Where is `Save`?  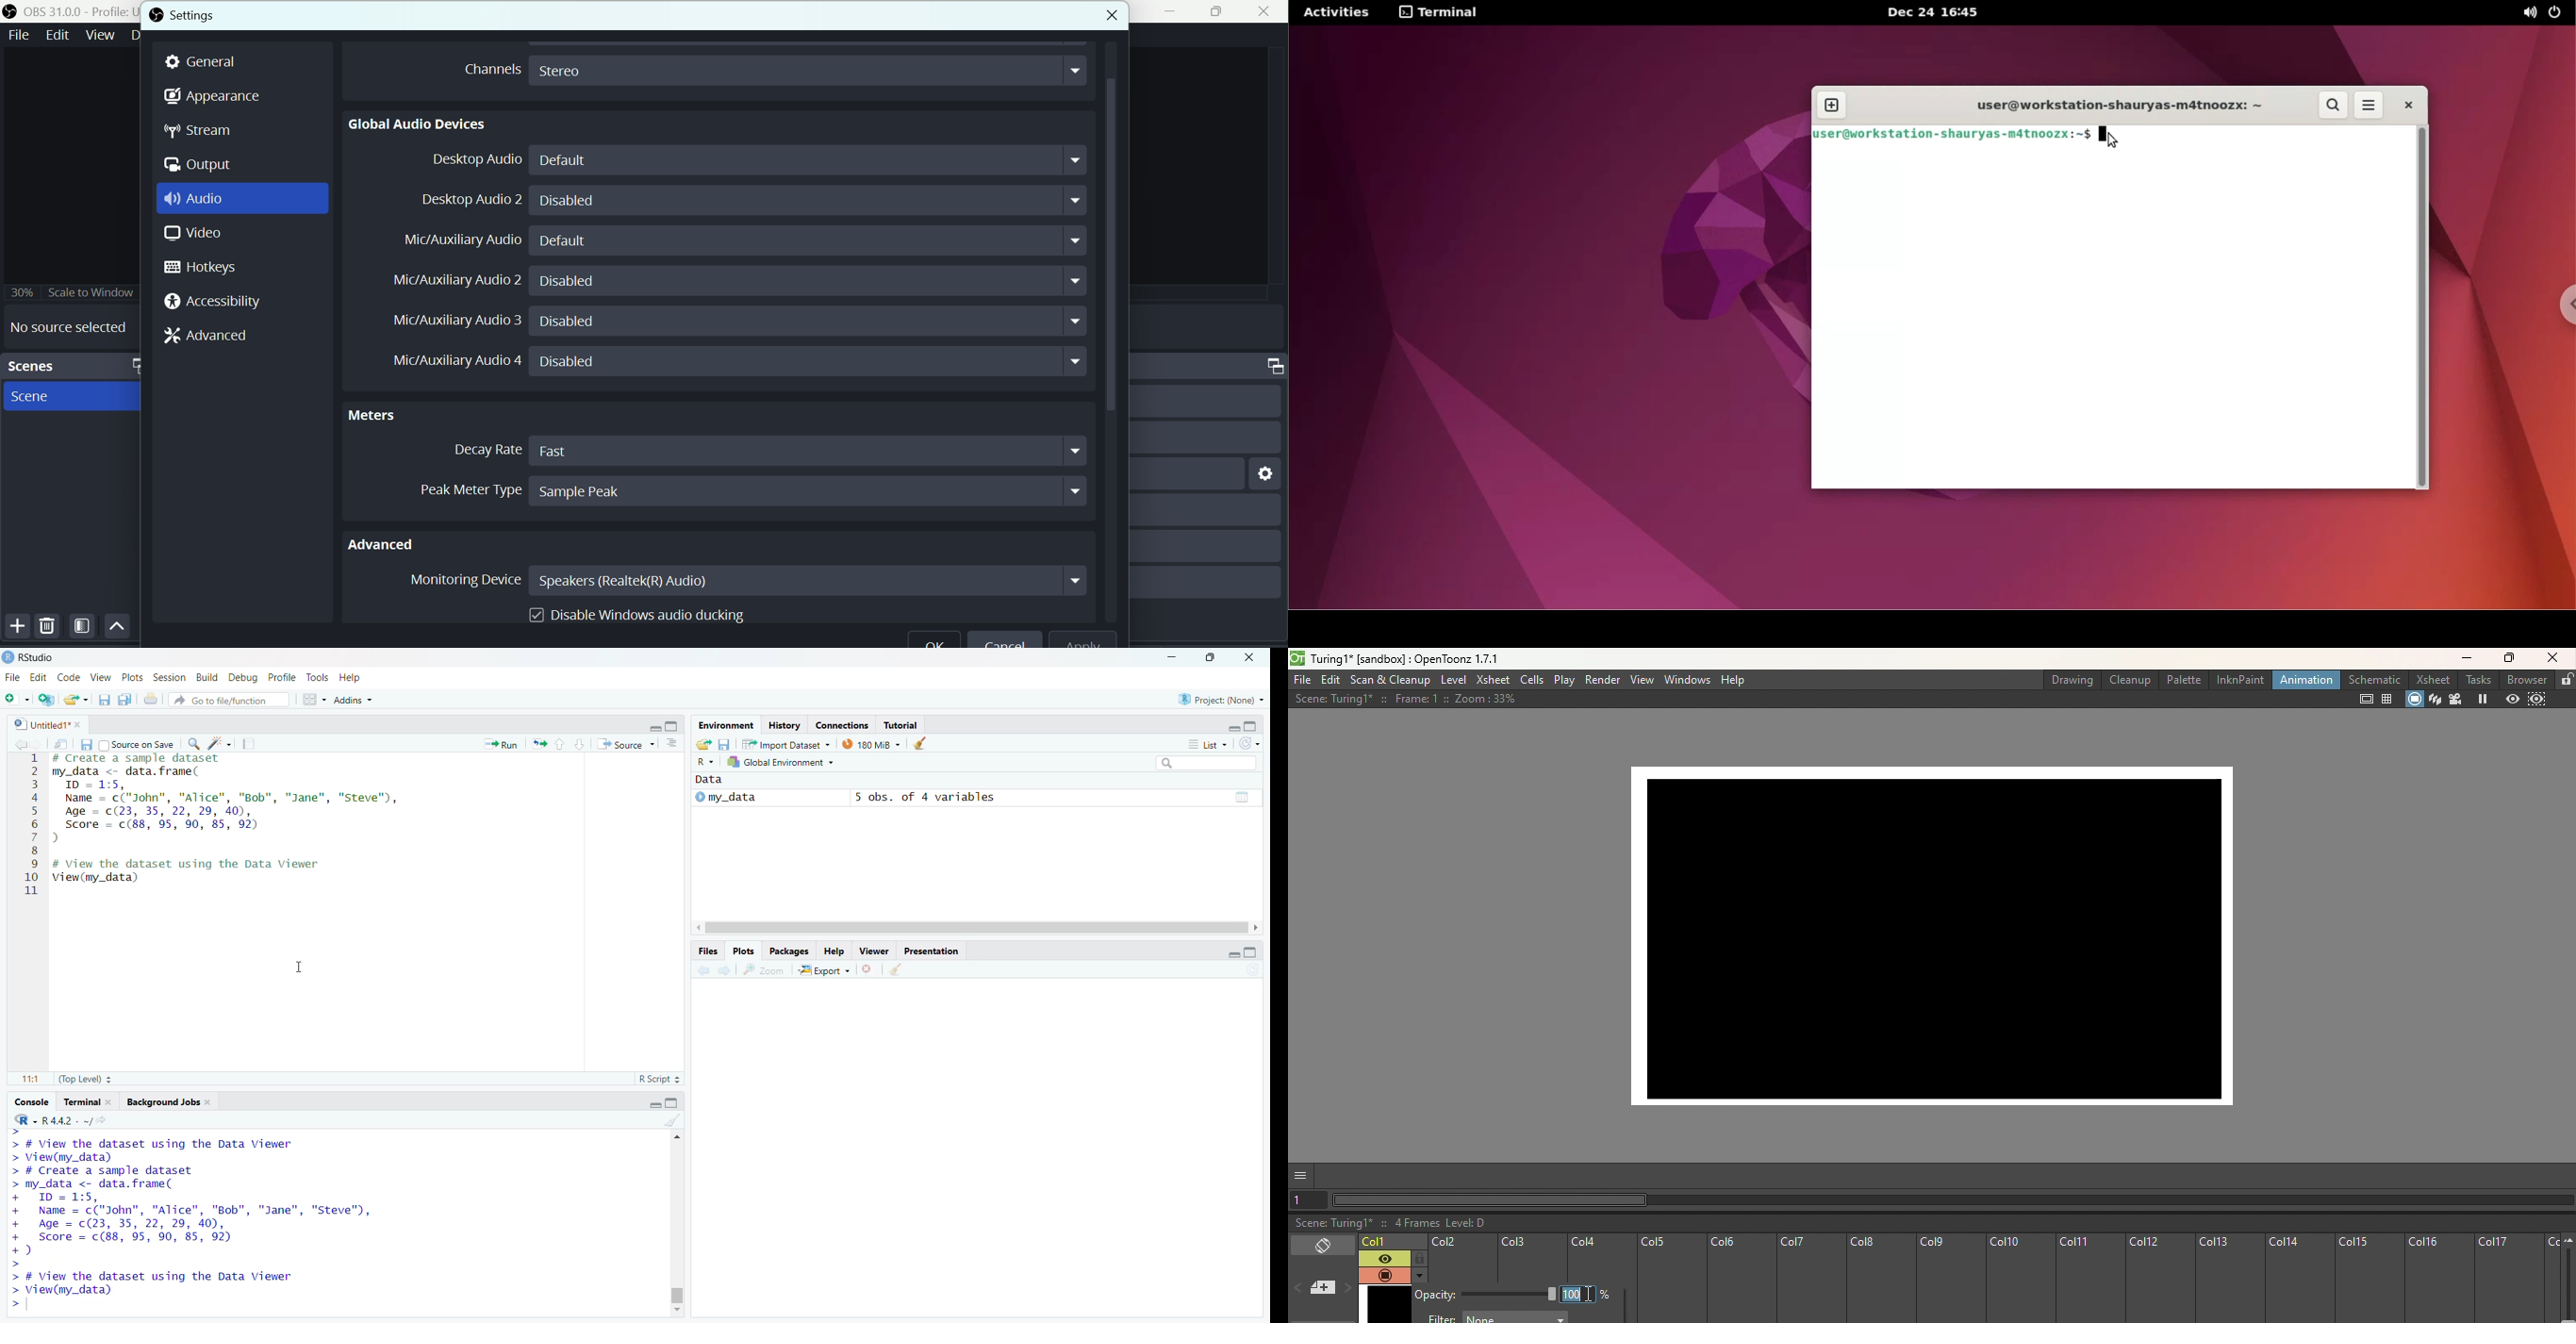 Save is located at coordinates (87, 743).